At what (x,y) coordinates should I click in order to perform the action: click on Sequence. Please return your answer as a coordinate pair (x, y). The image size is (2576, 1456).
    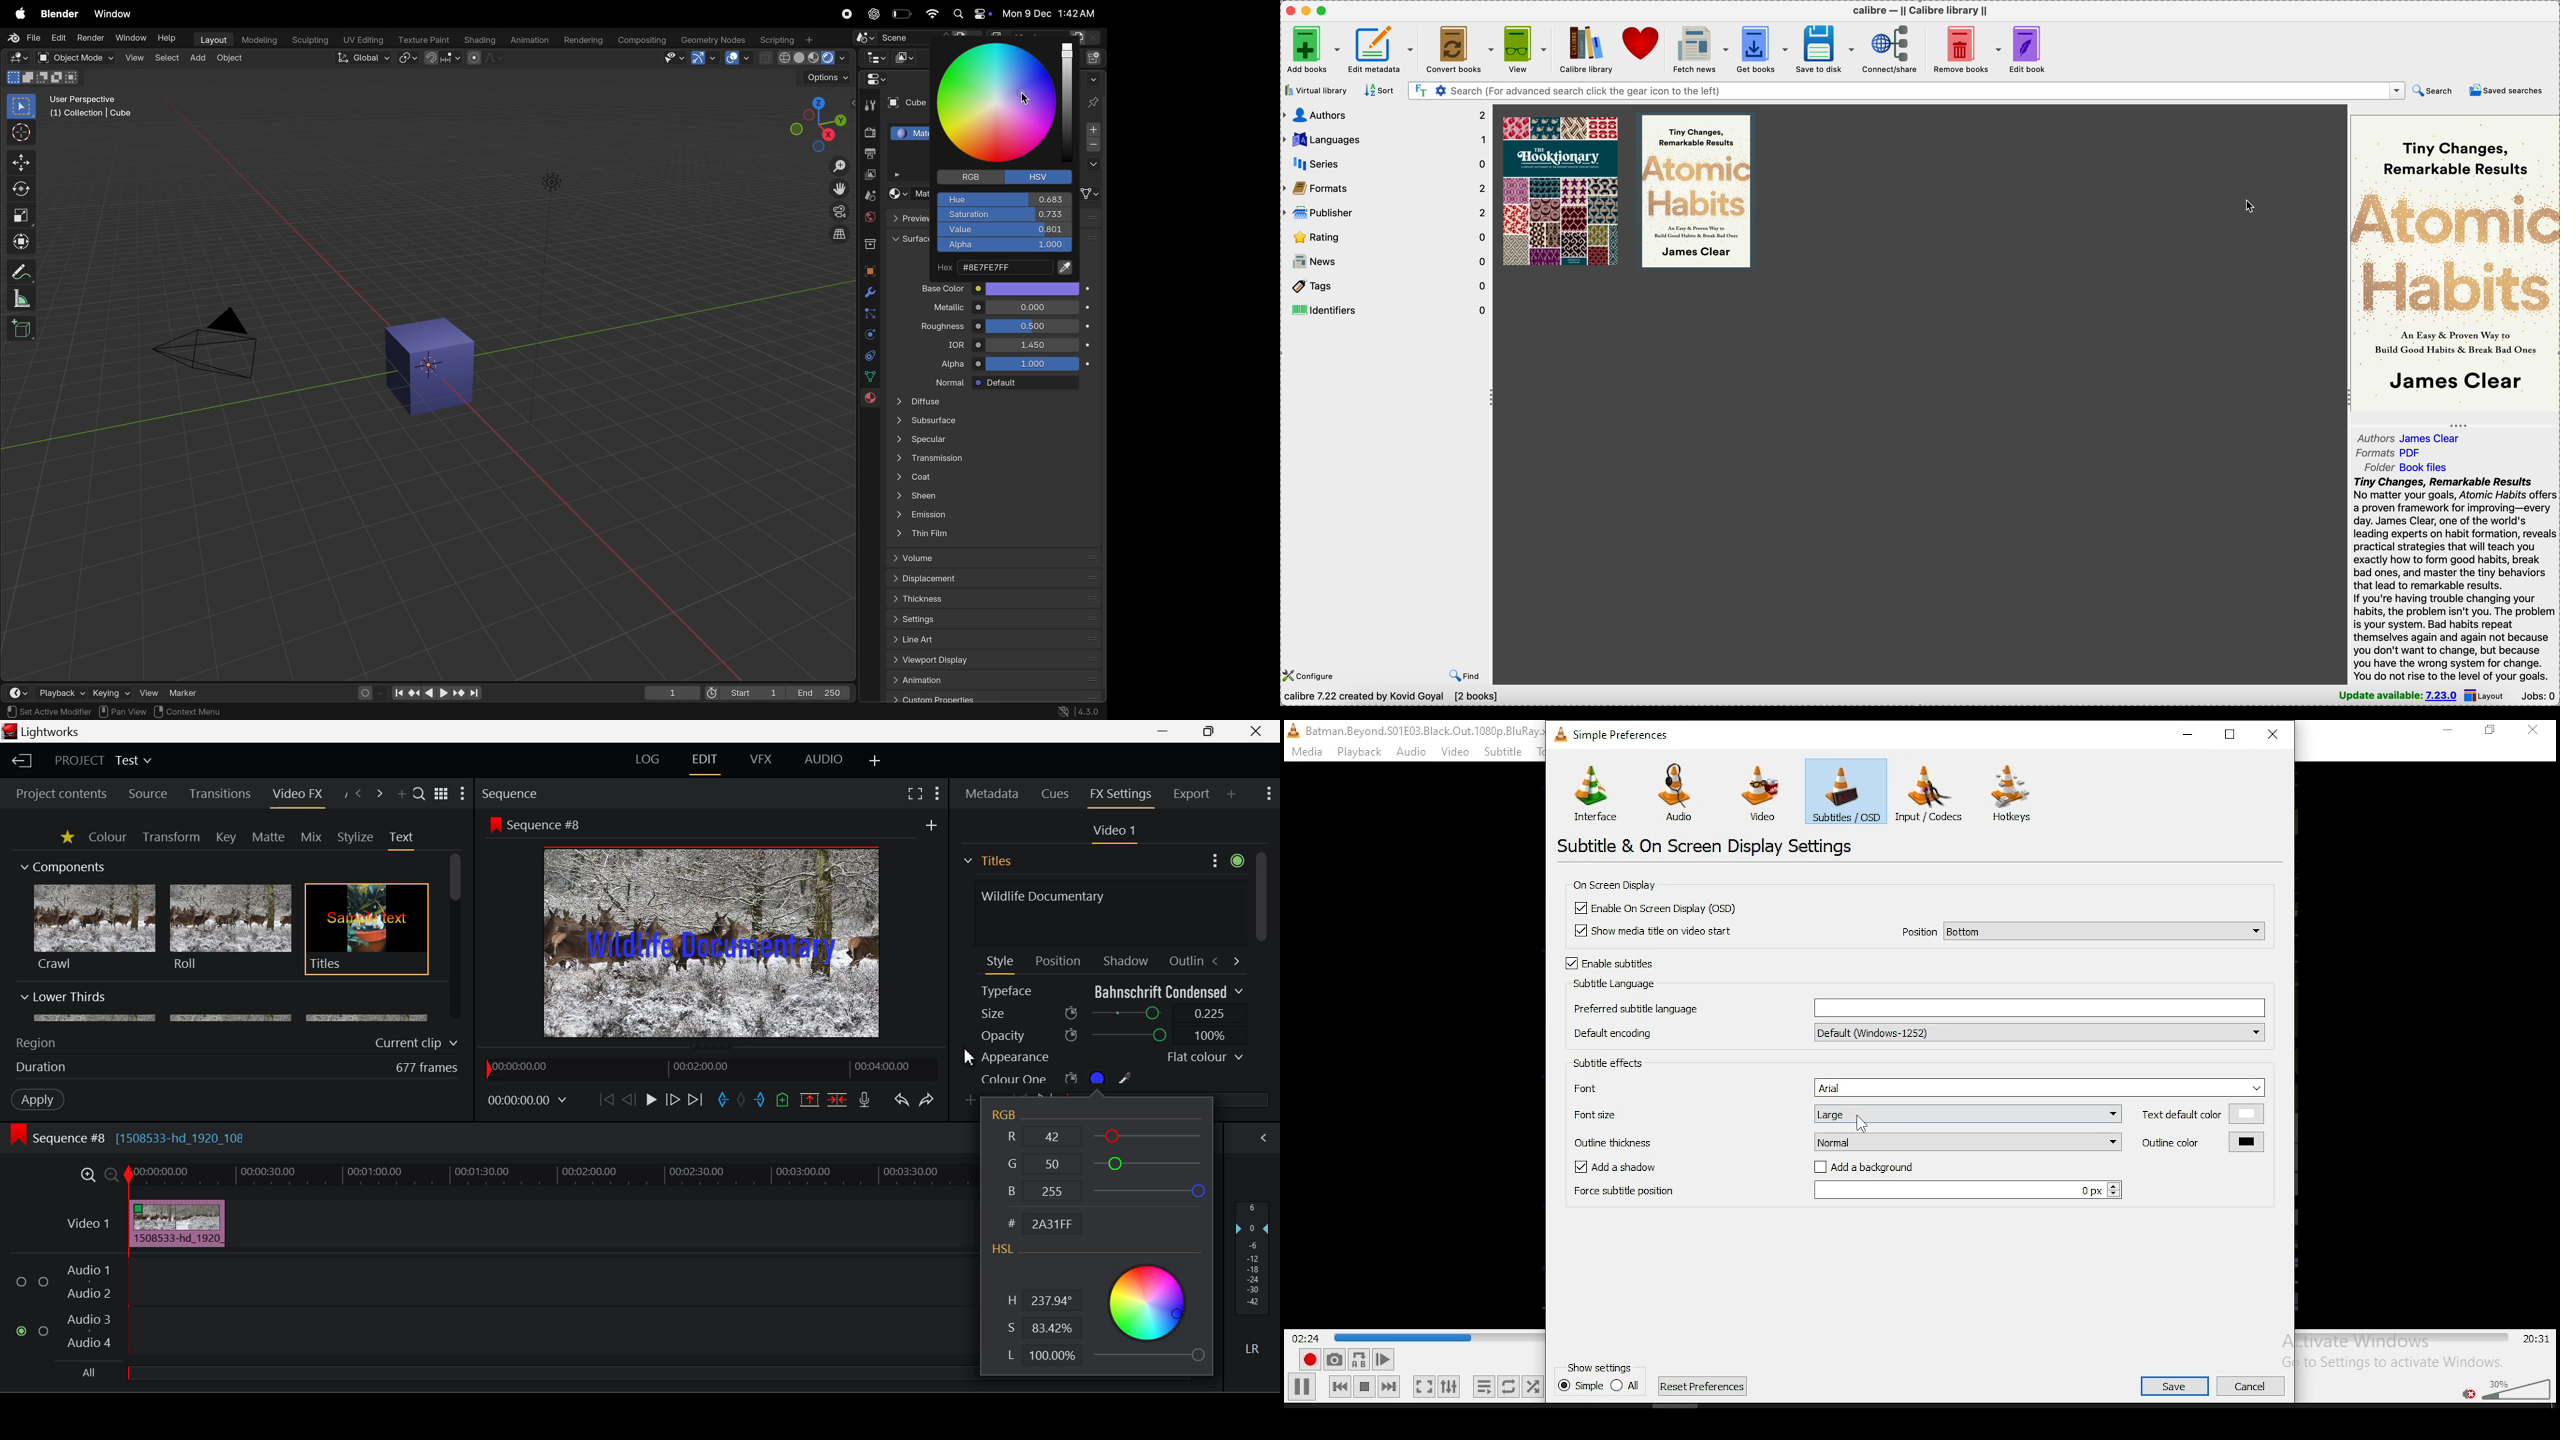
    Looking at the image, I should click on (508, 793).